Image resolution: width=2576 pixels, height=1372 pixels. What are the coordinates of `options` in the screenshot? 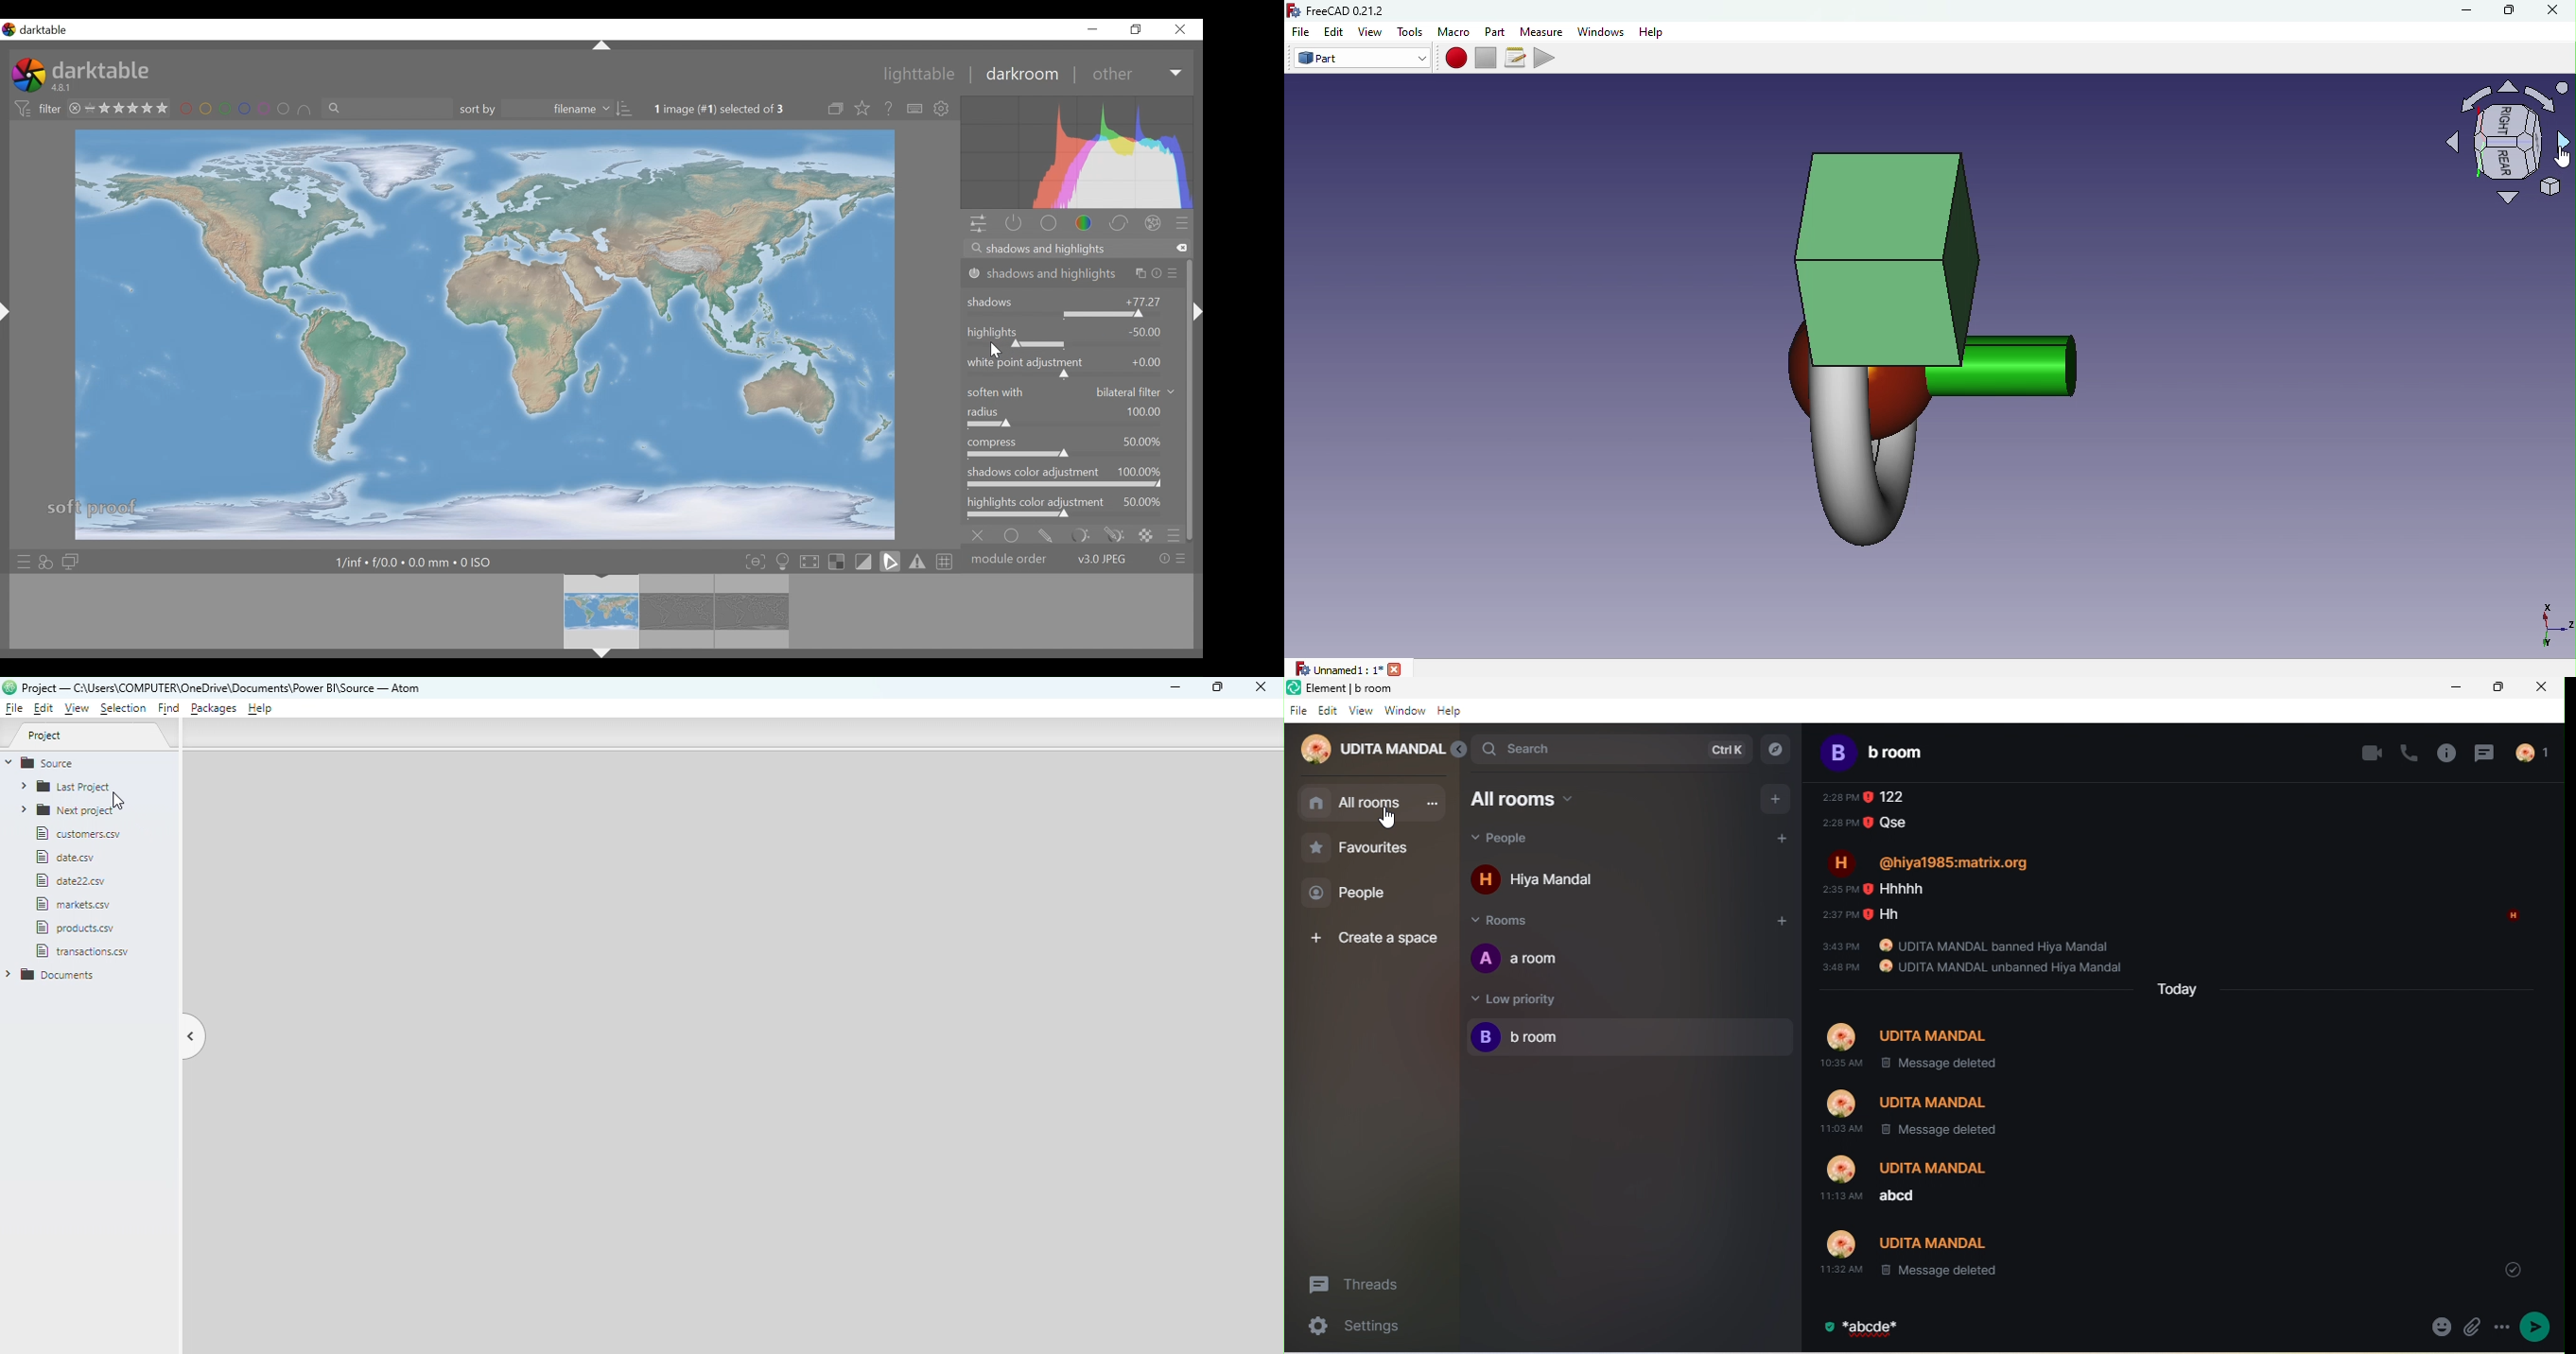 It's located at (2501, 1328).